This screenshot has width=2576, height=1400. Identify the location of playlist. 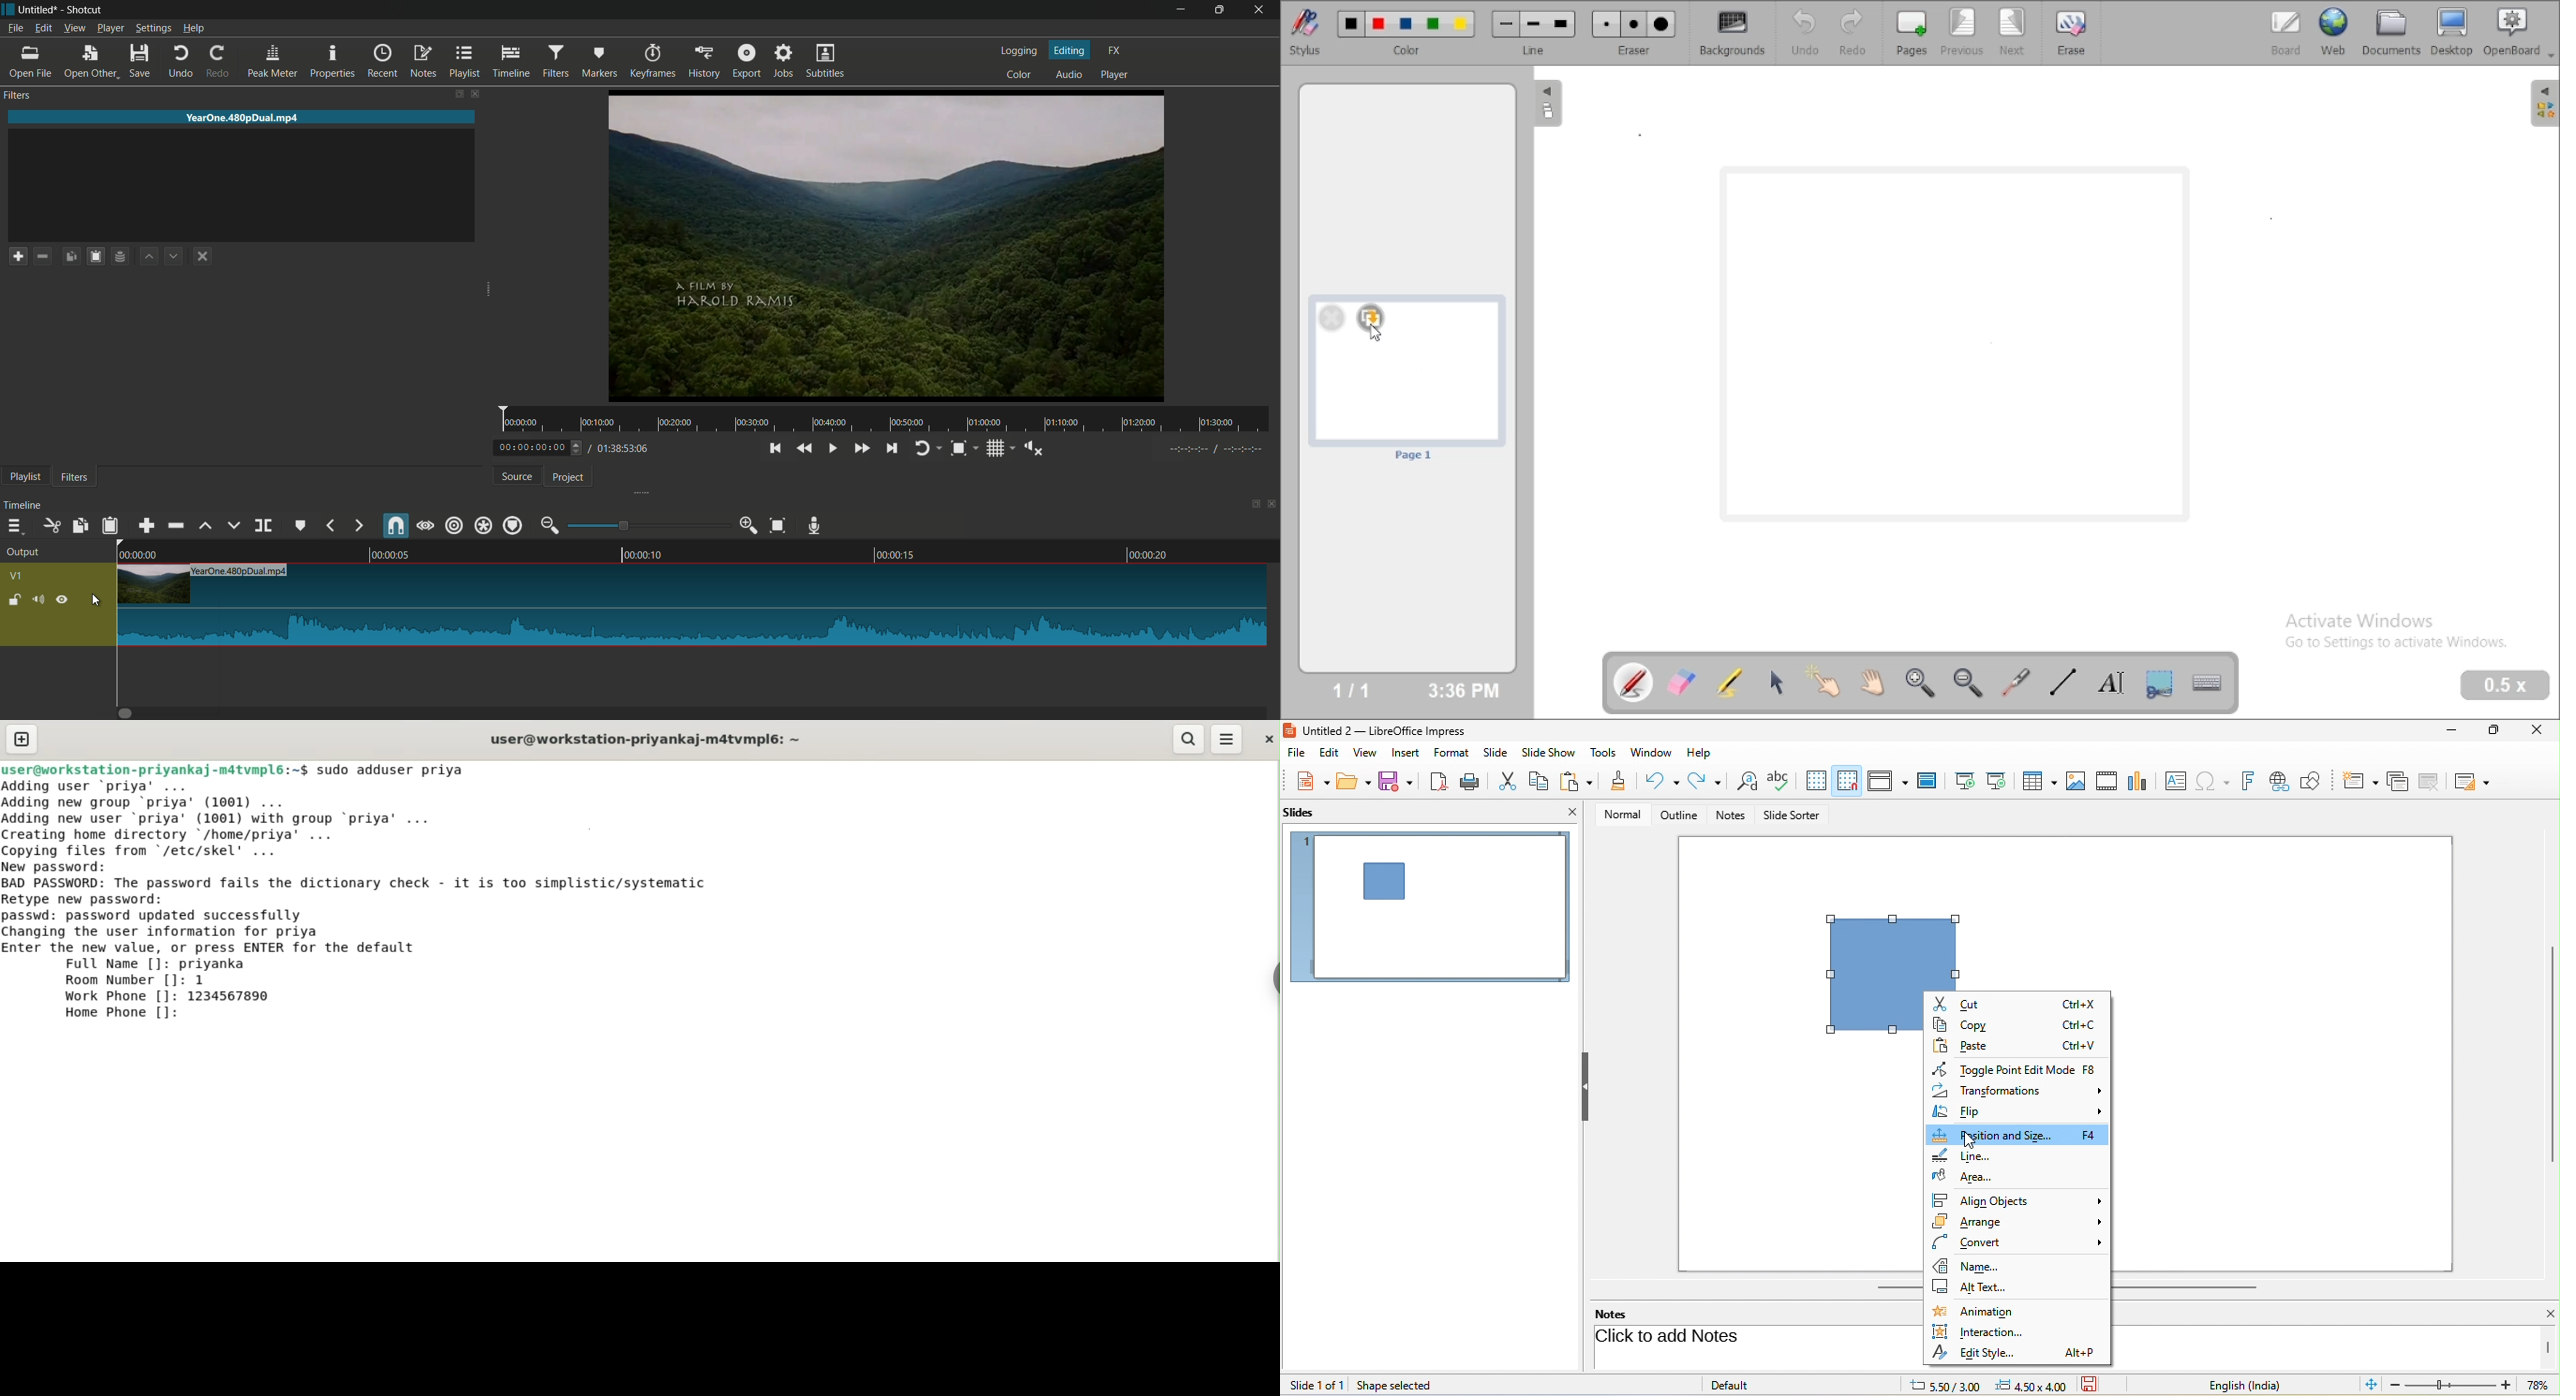
(25, 476).